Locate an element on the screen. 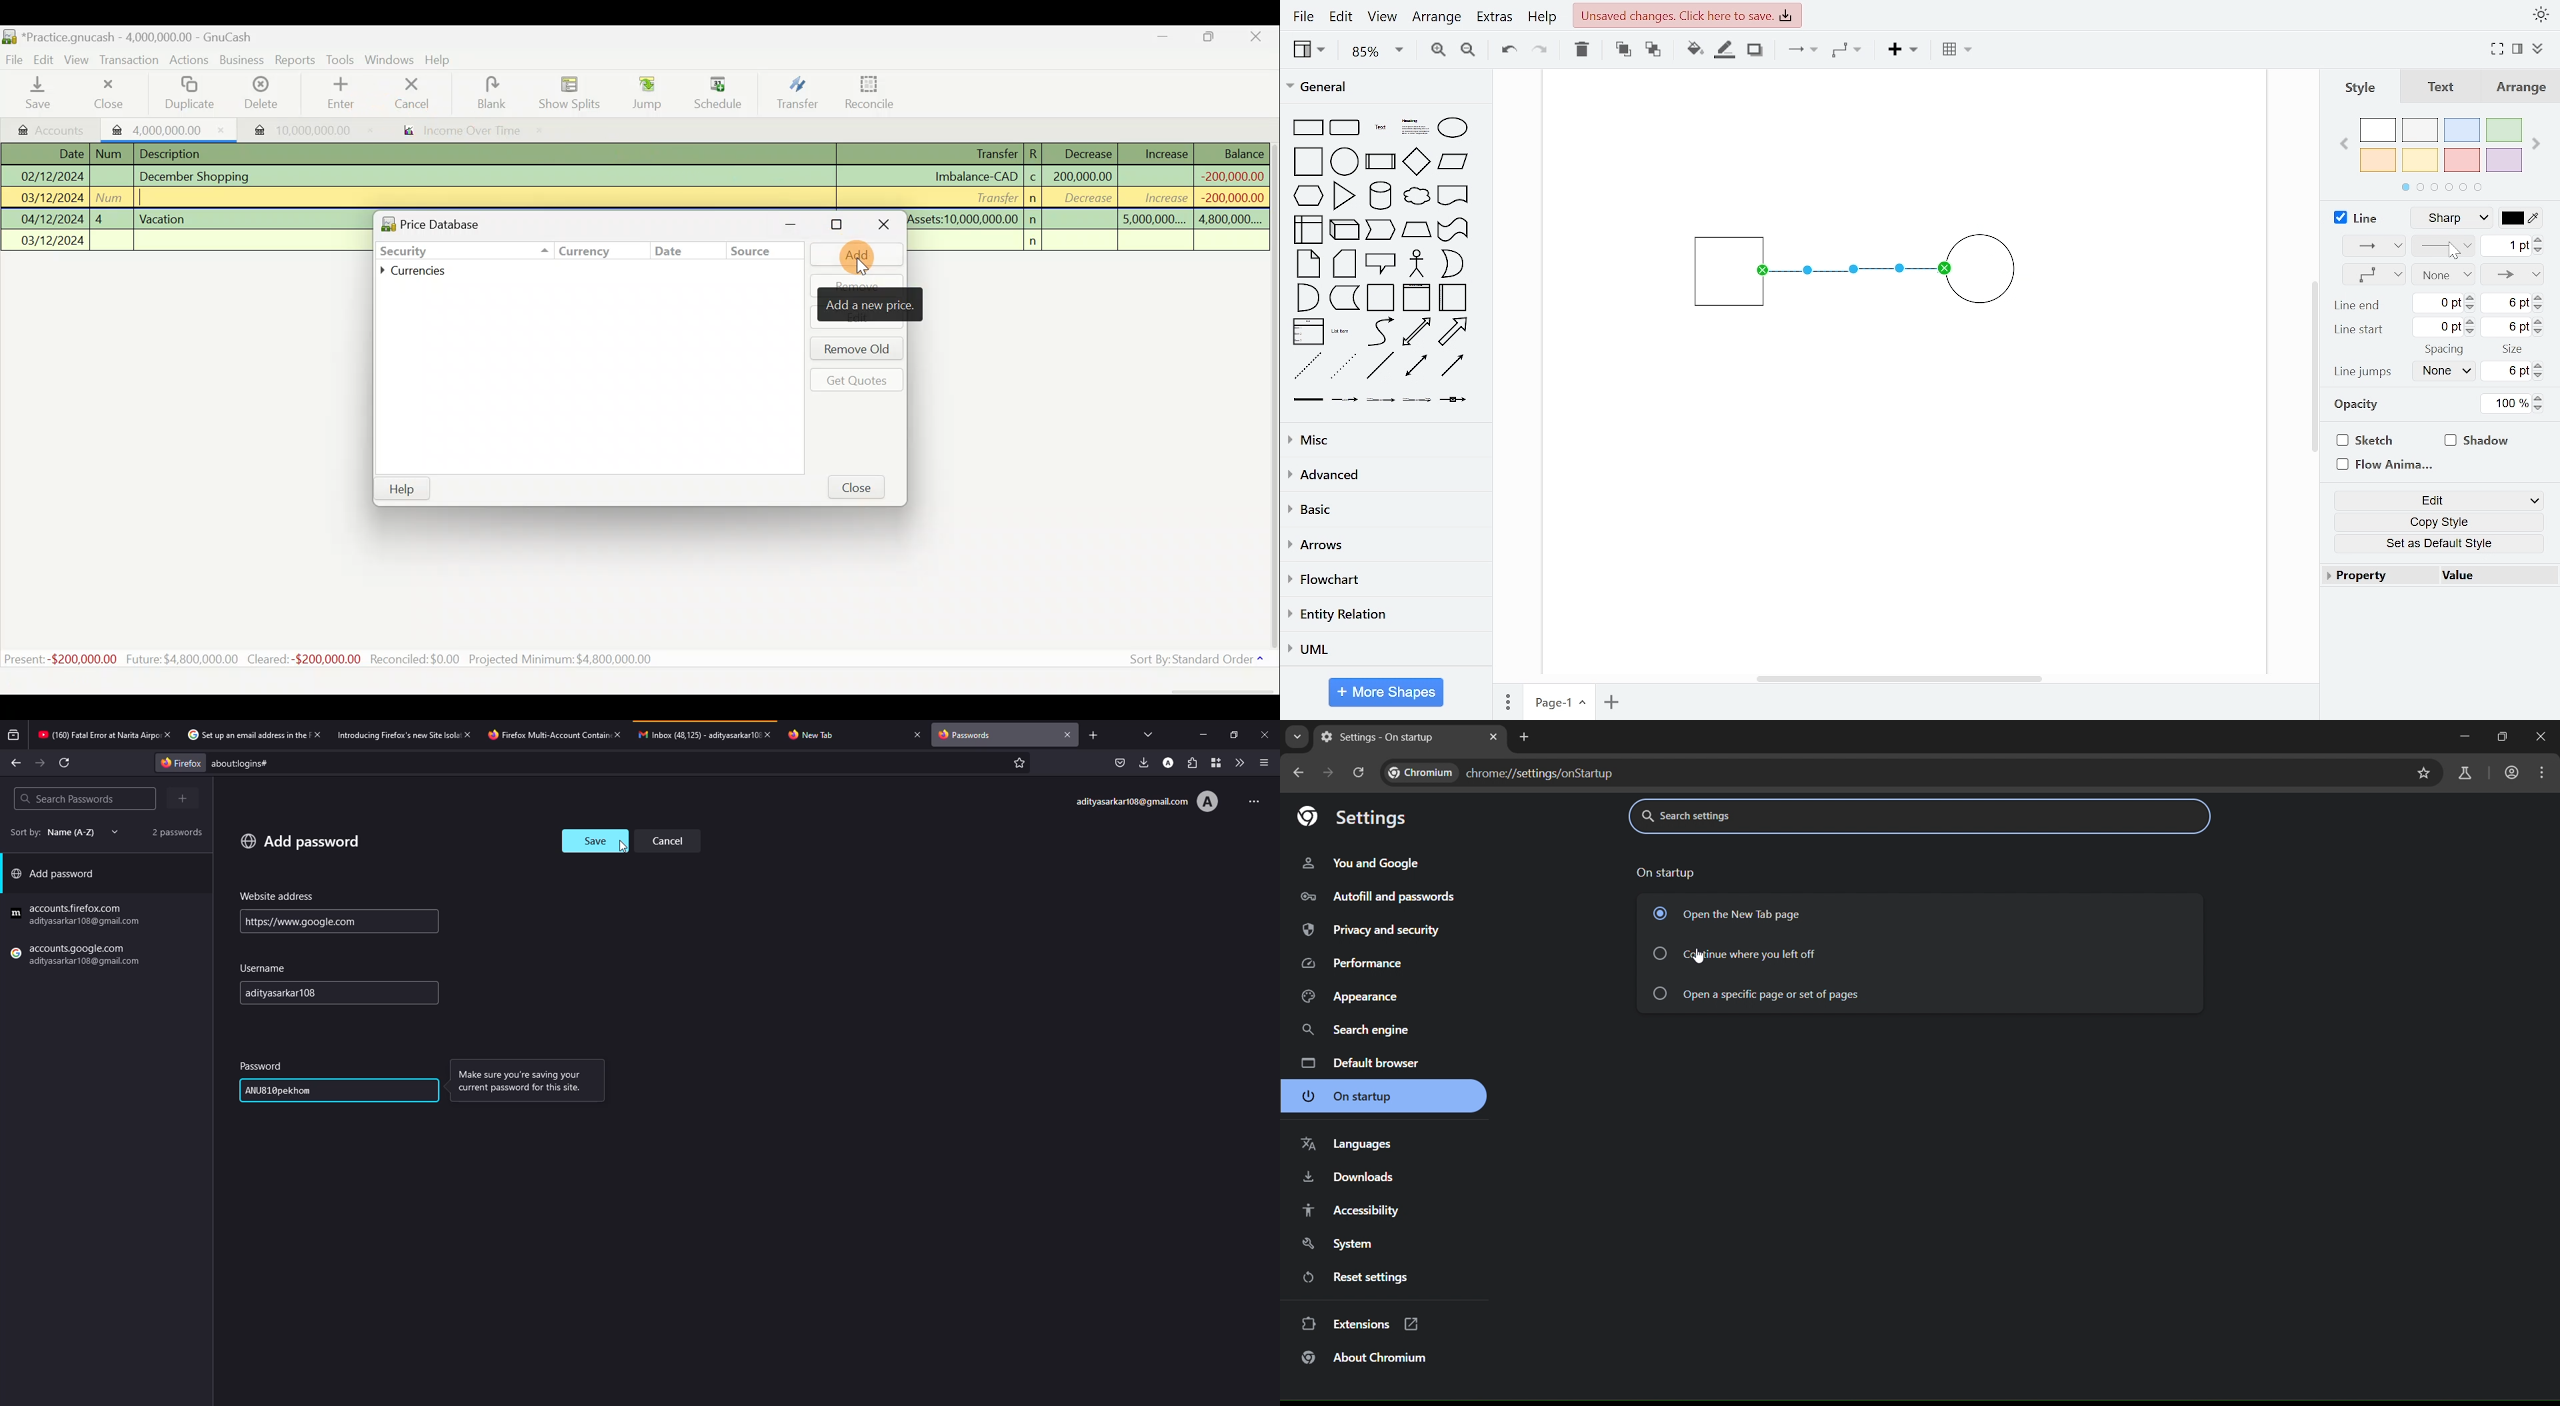 This screenshot has height=1428, width=2576. bookmark page is located at coordinates (2425, 771).